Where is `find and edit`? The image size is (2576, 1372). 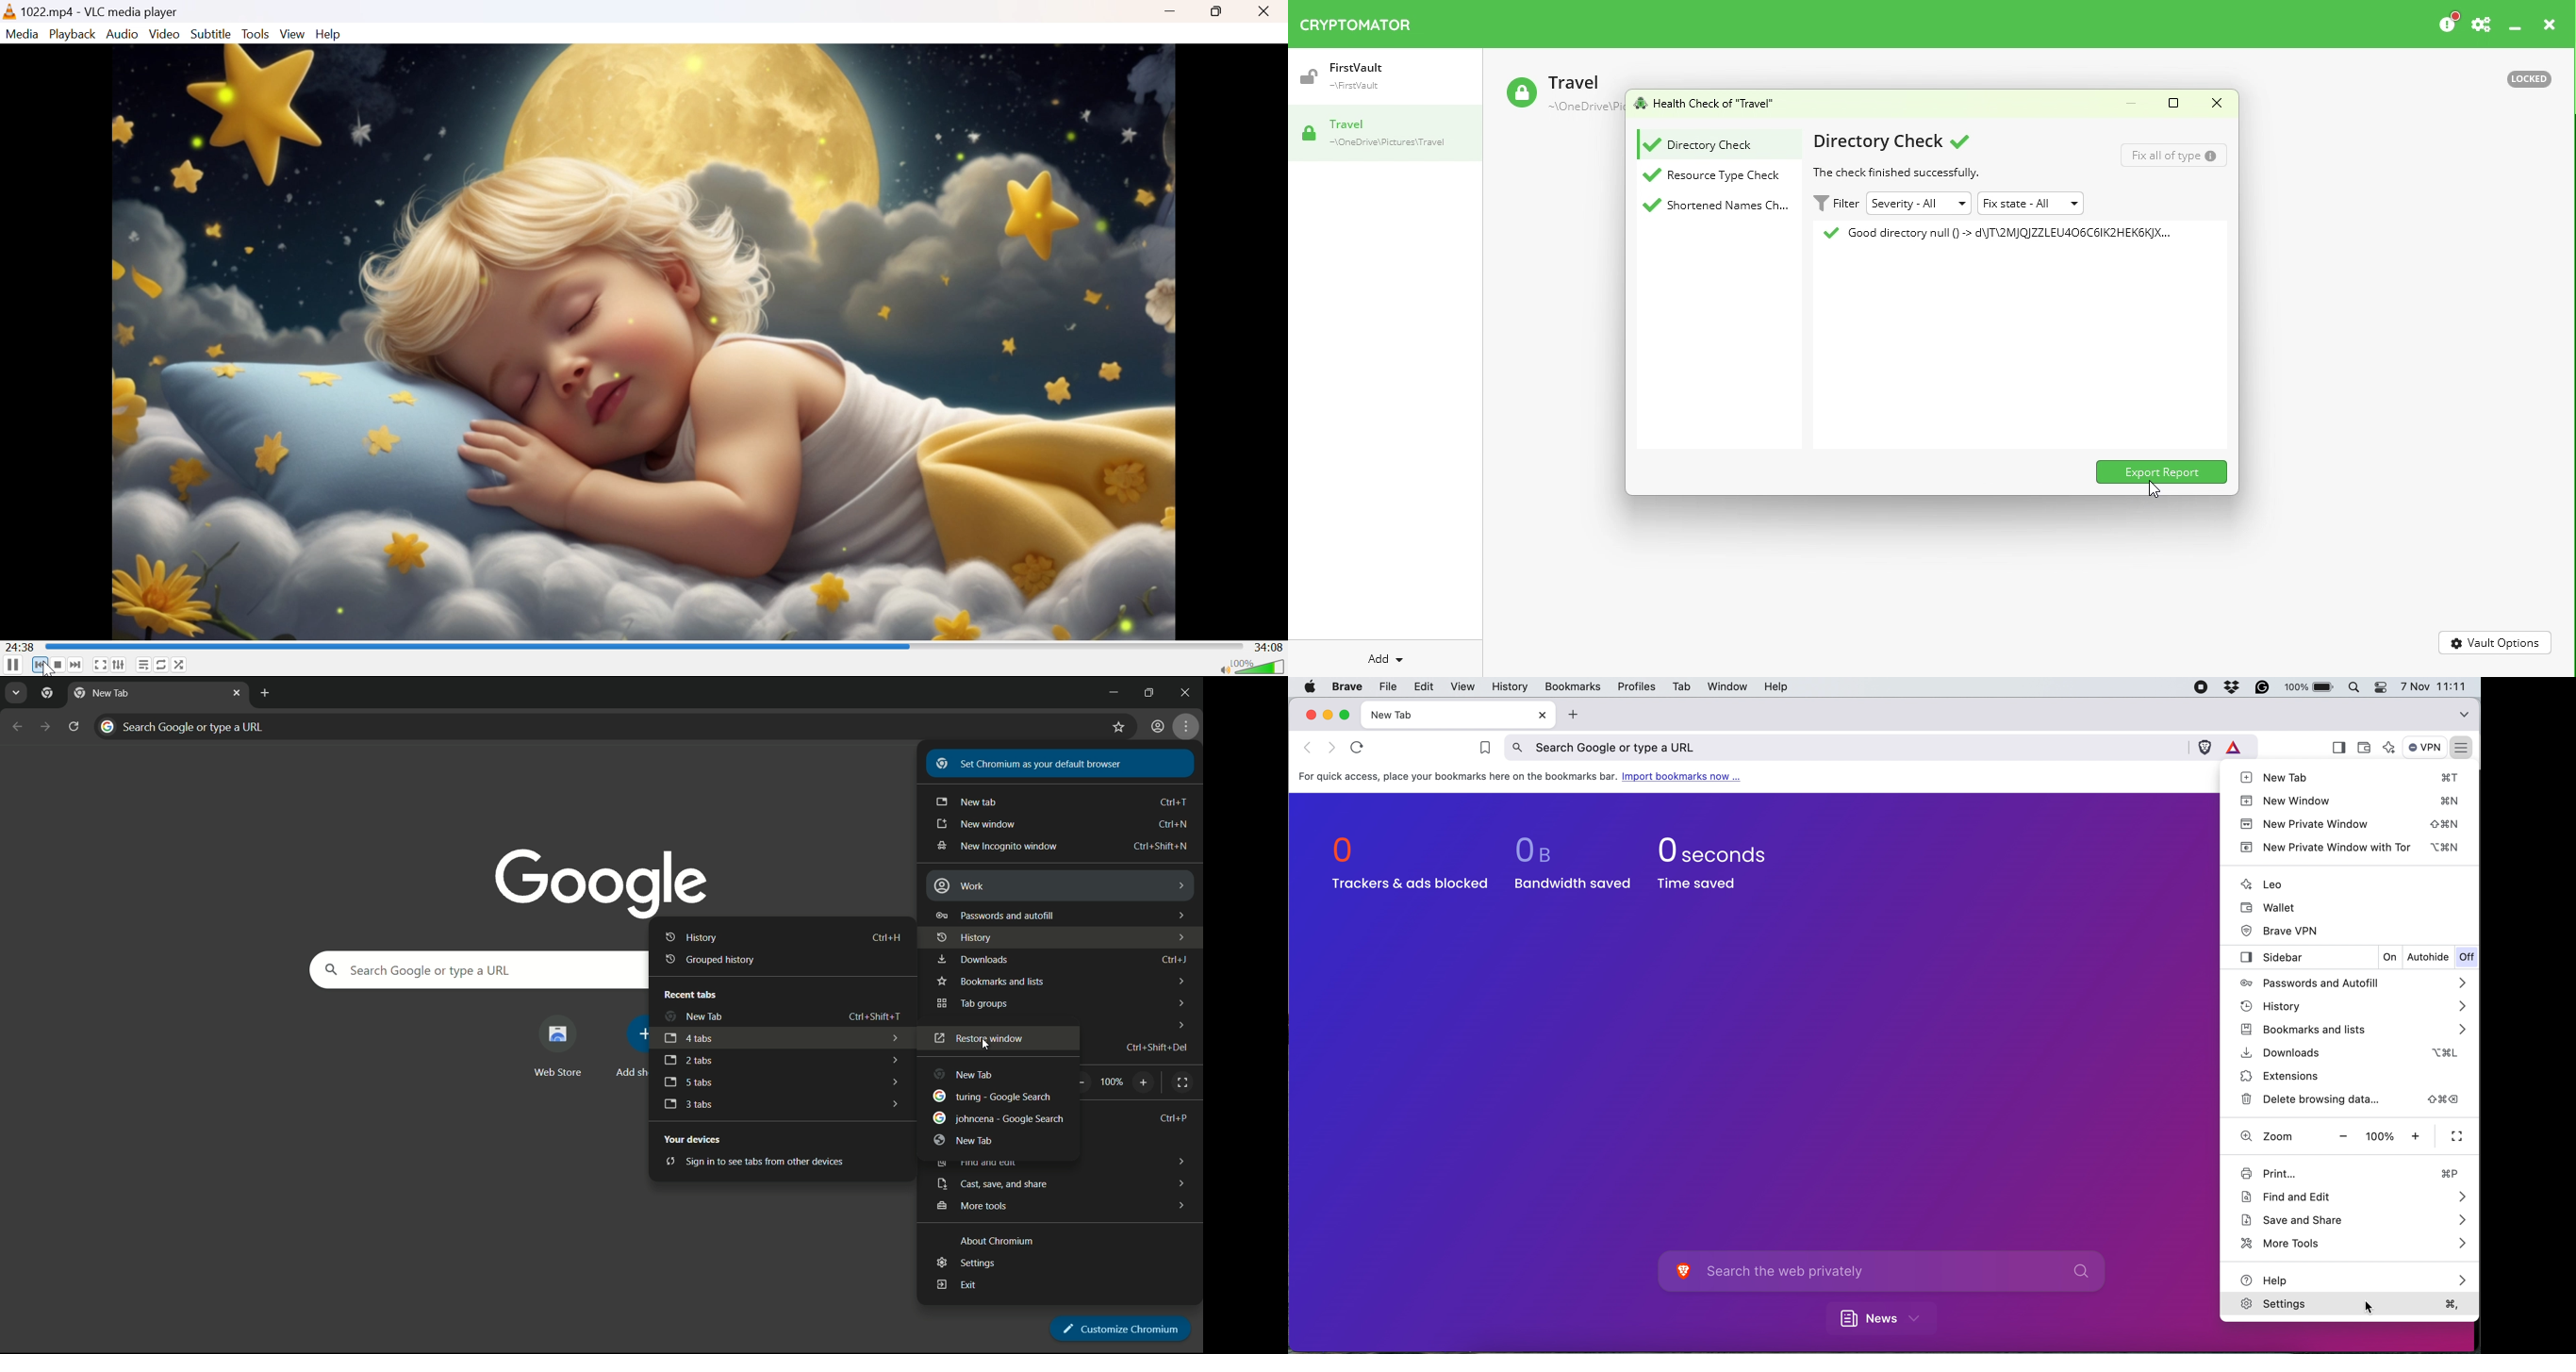
find and edit is located at coordinates (975, 1162).